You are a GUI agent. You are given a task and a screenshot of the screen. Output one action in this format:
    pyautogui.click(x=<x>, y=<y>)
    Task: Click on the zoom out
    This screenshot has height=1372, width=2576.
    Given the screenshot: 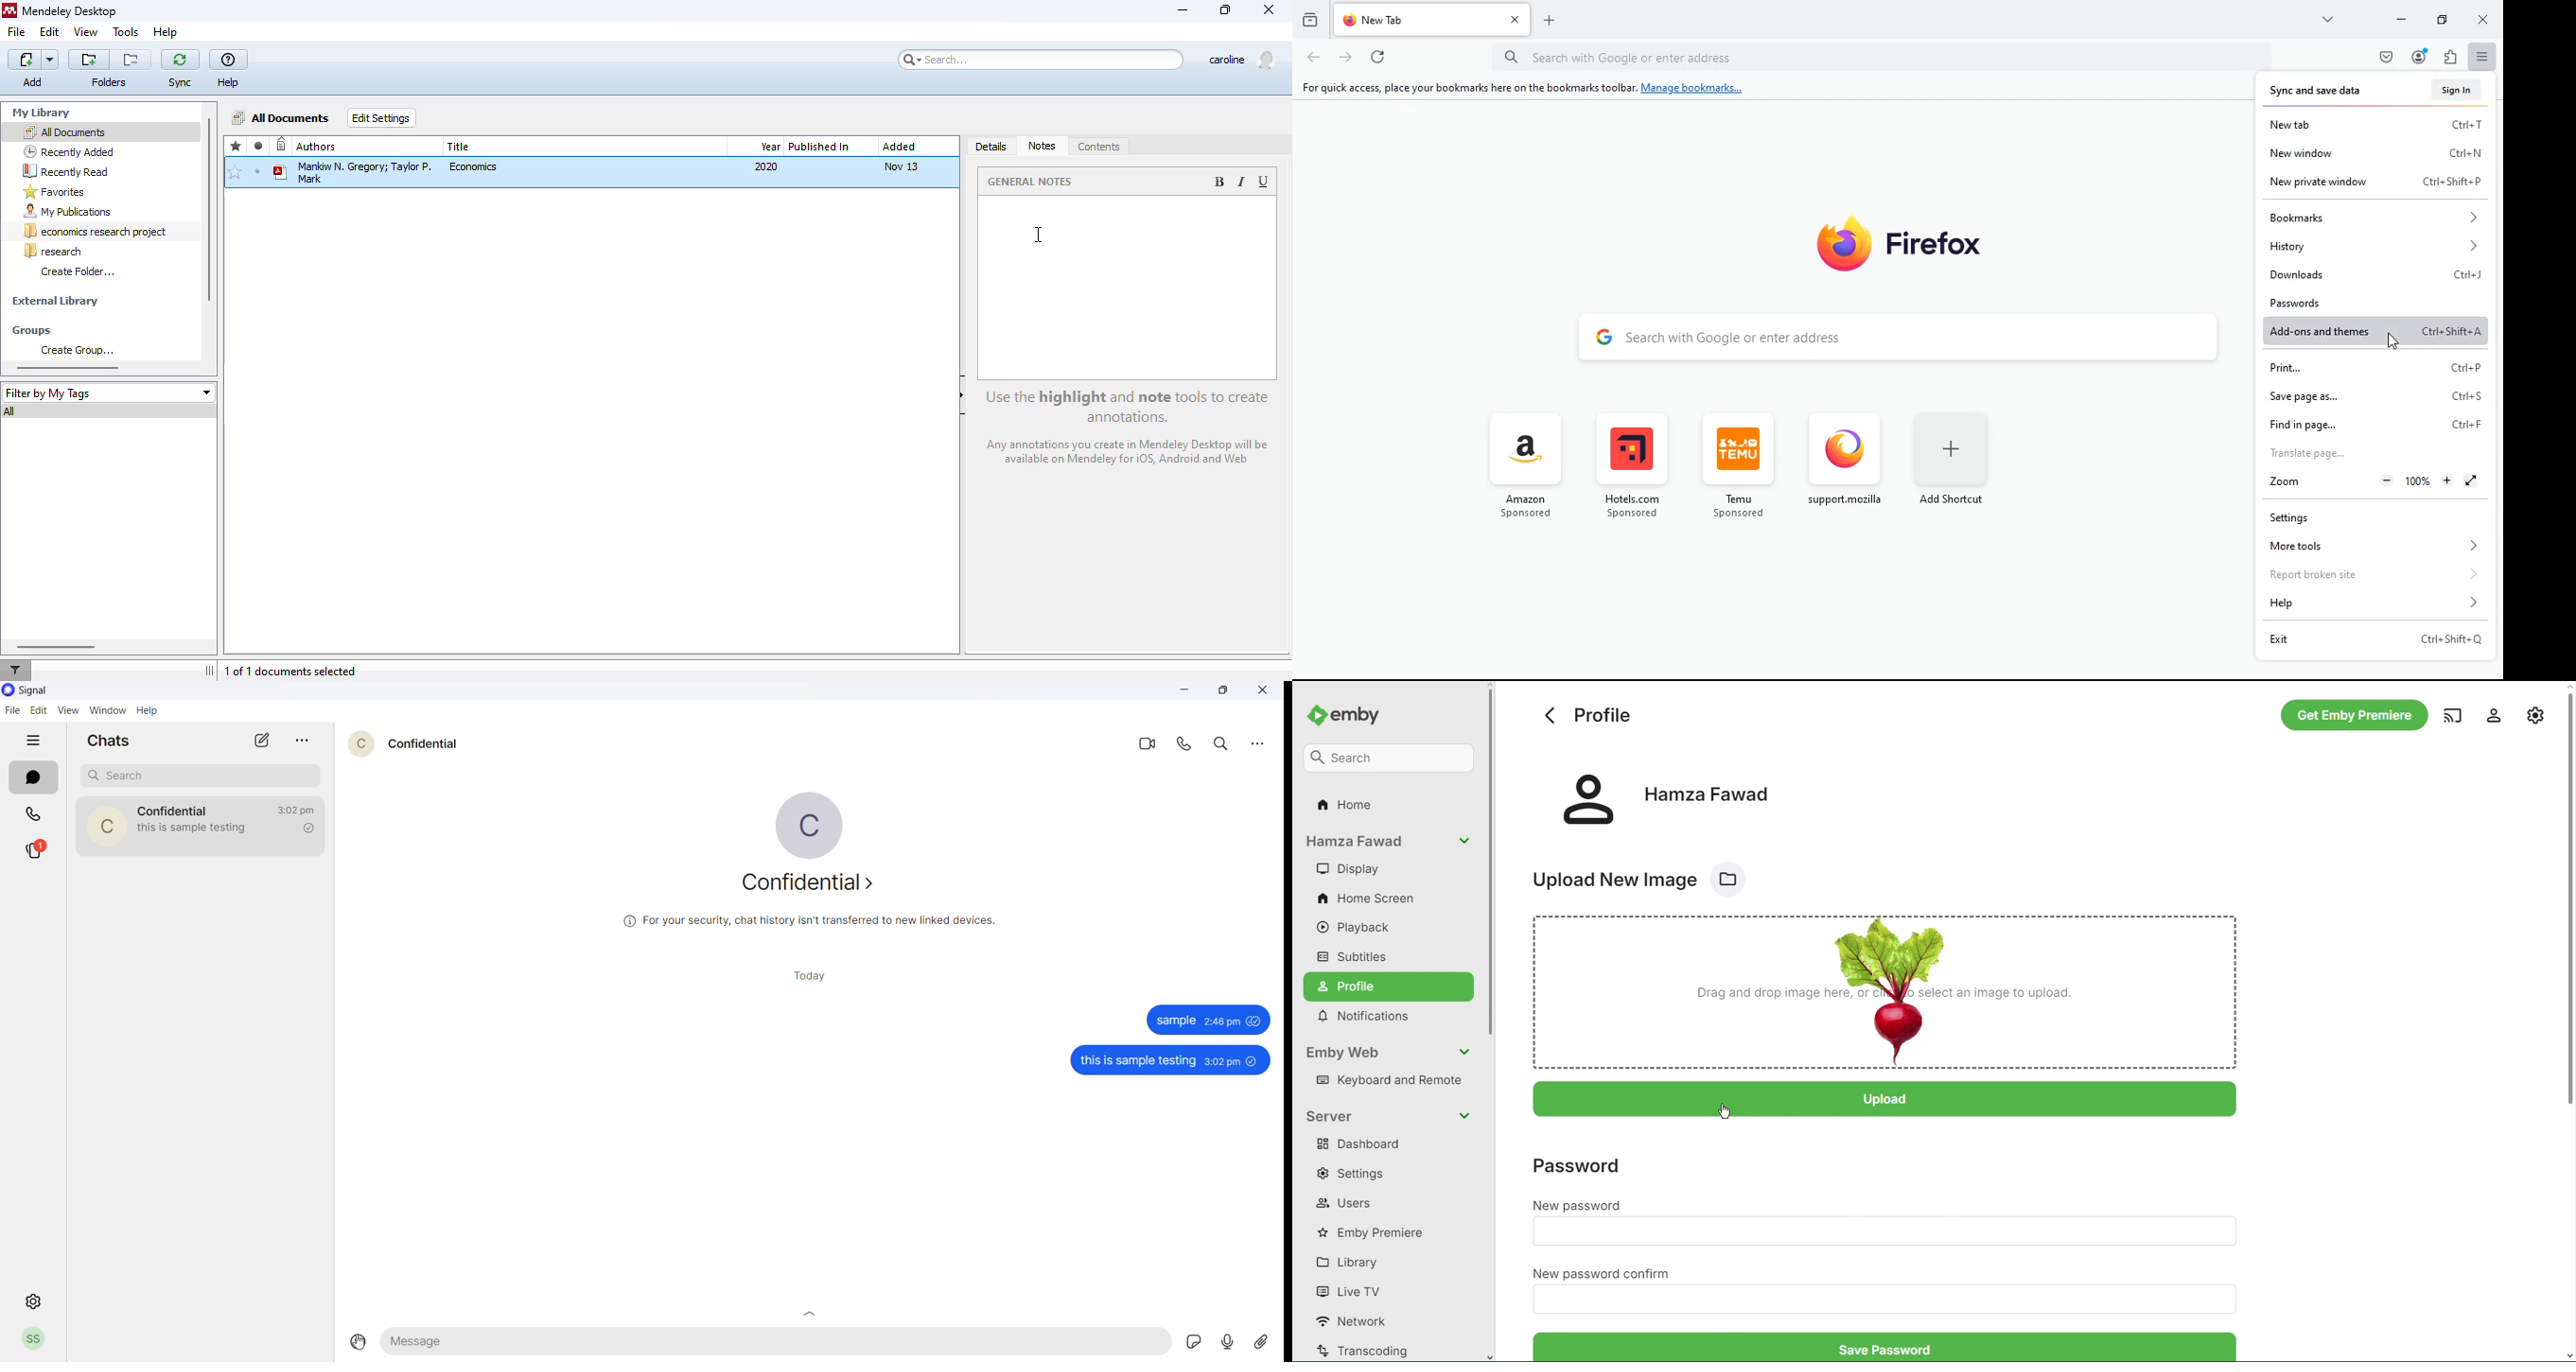 What is the action you would take?
    pyautogui.click(x=2388, y=480)
    